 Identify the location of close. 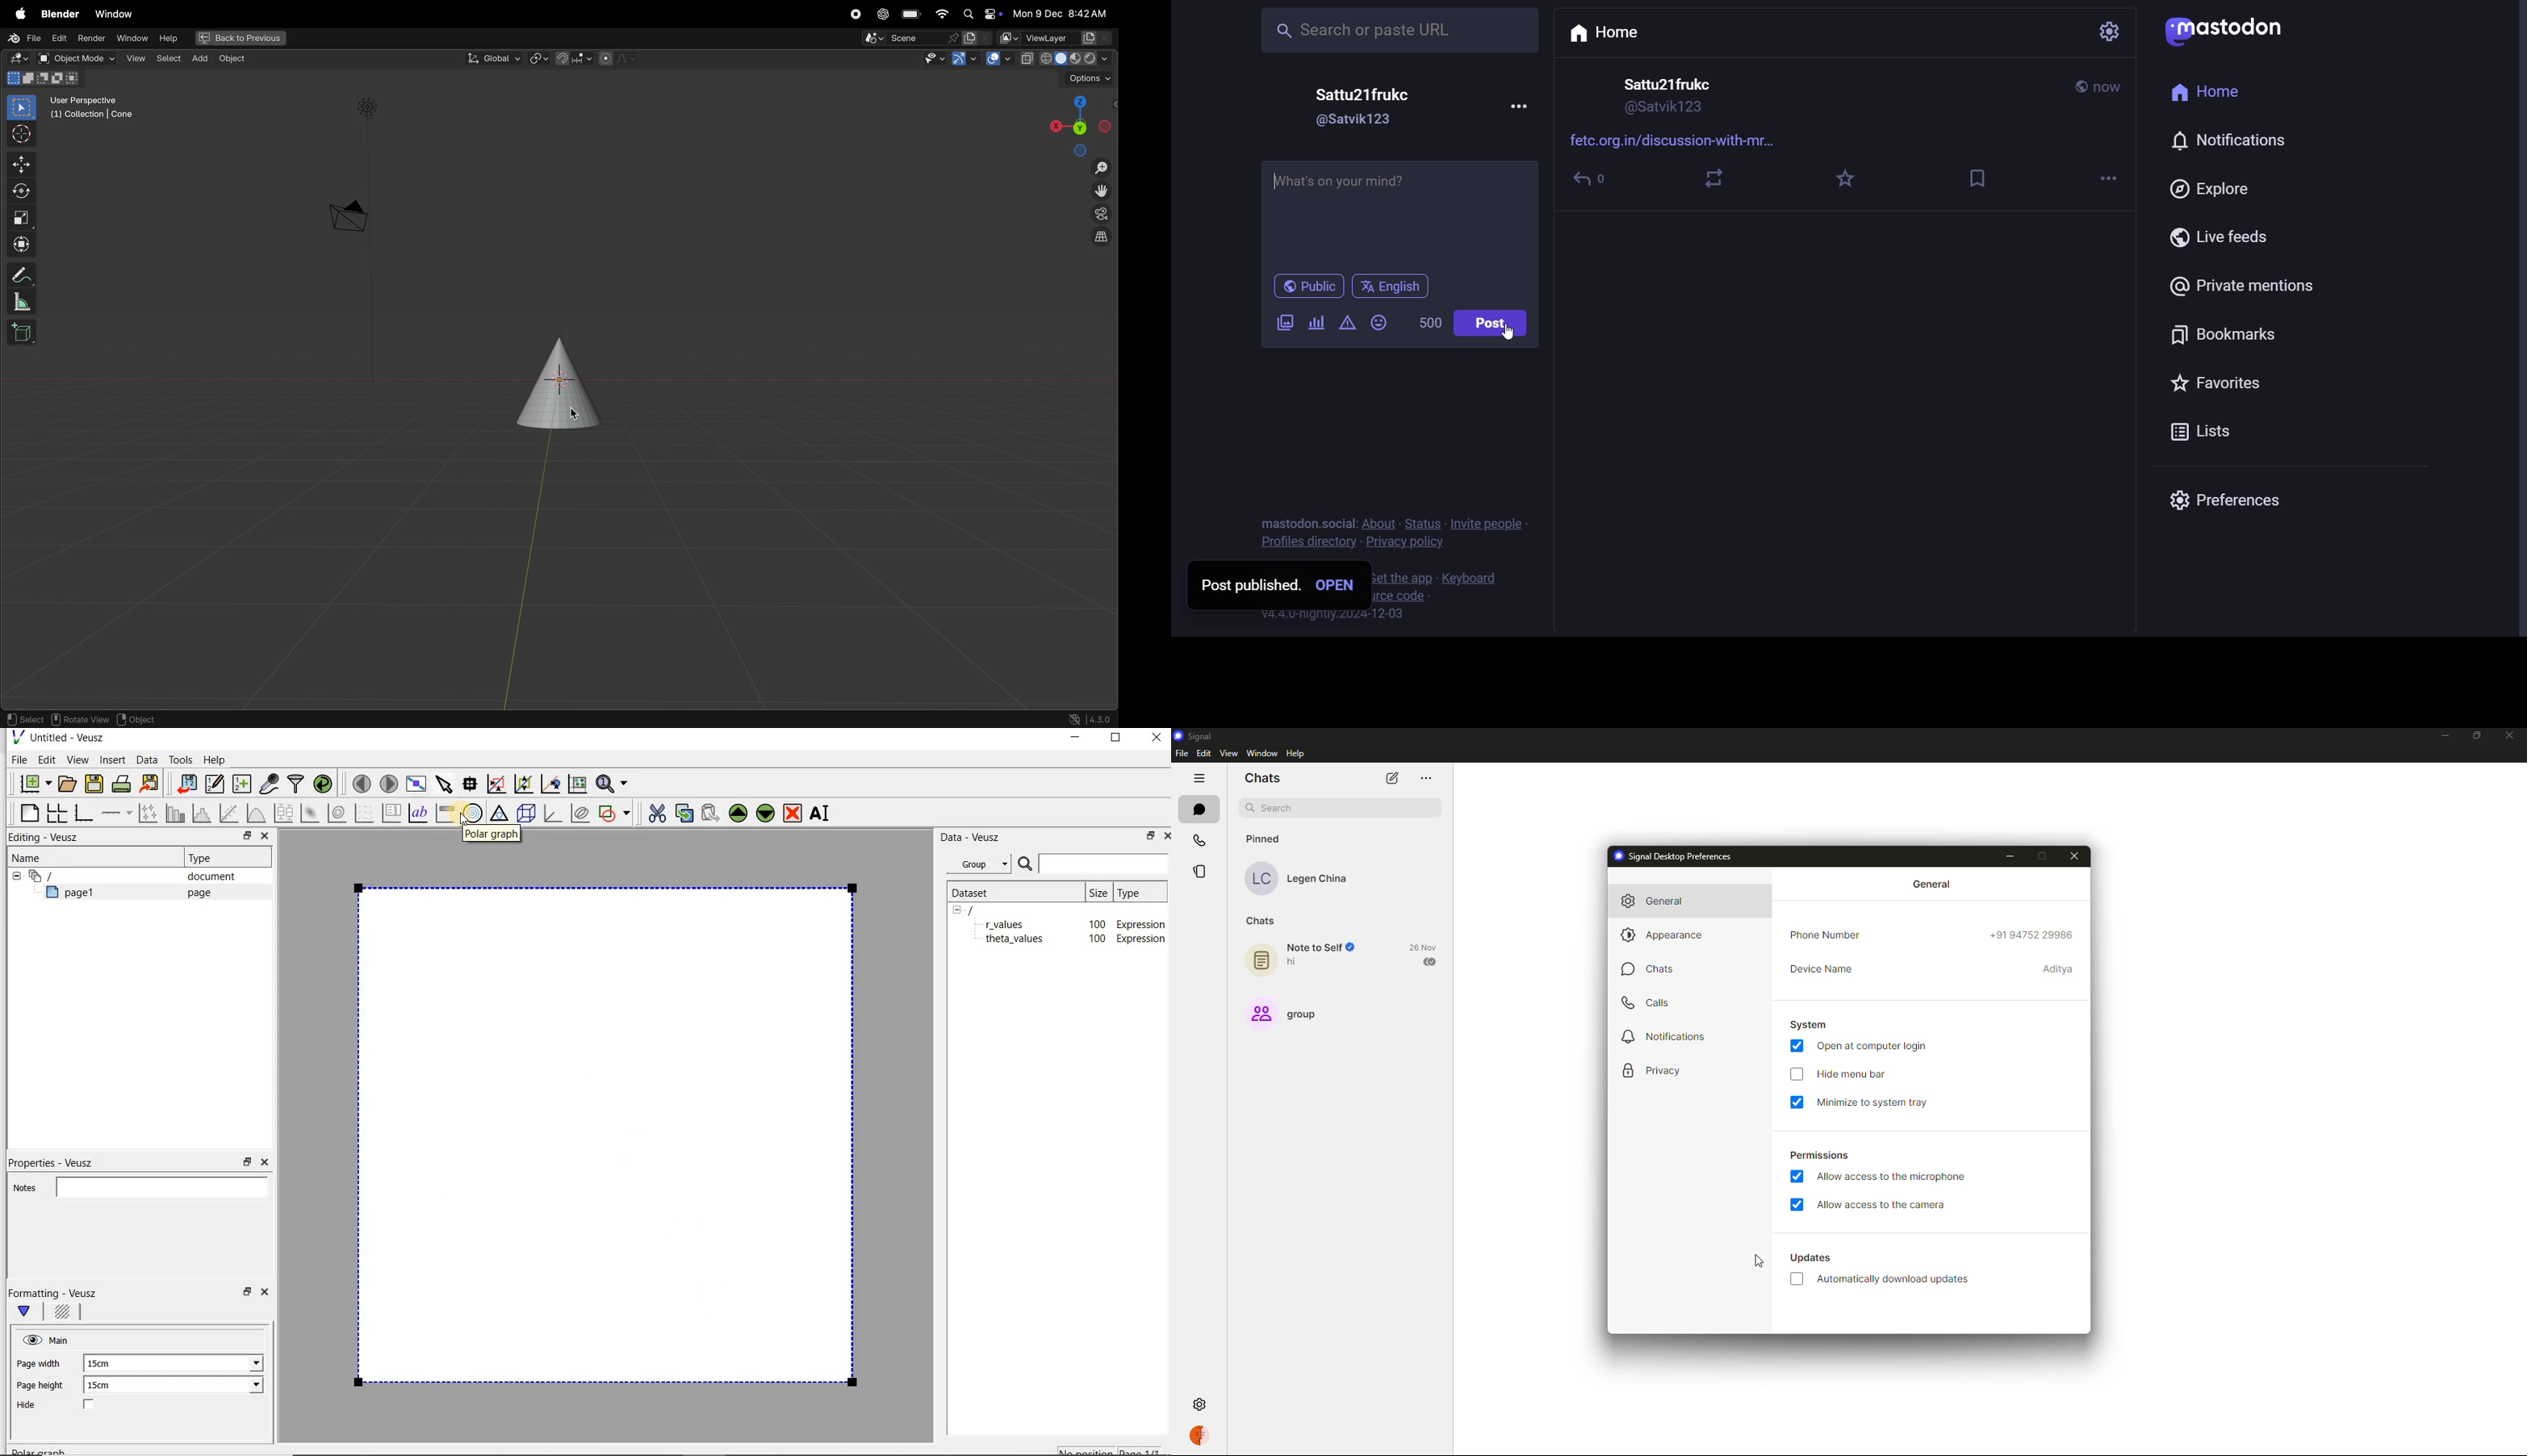
(2508, 736).